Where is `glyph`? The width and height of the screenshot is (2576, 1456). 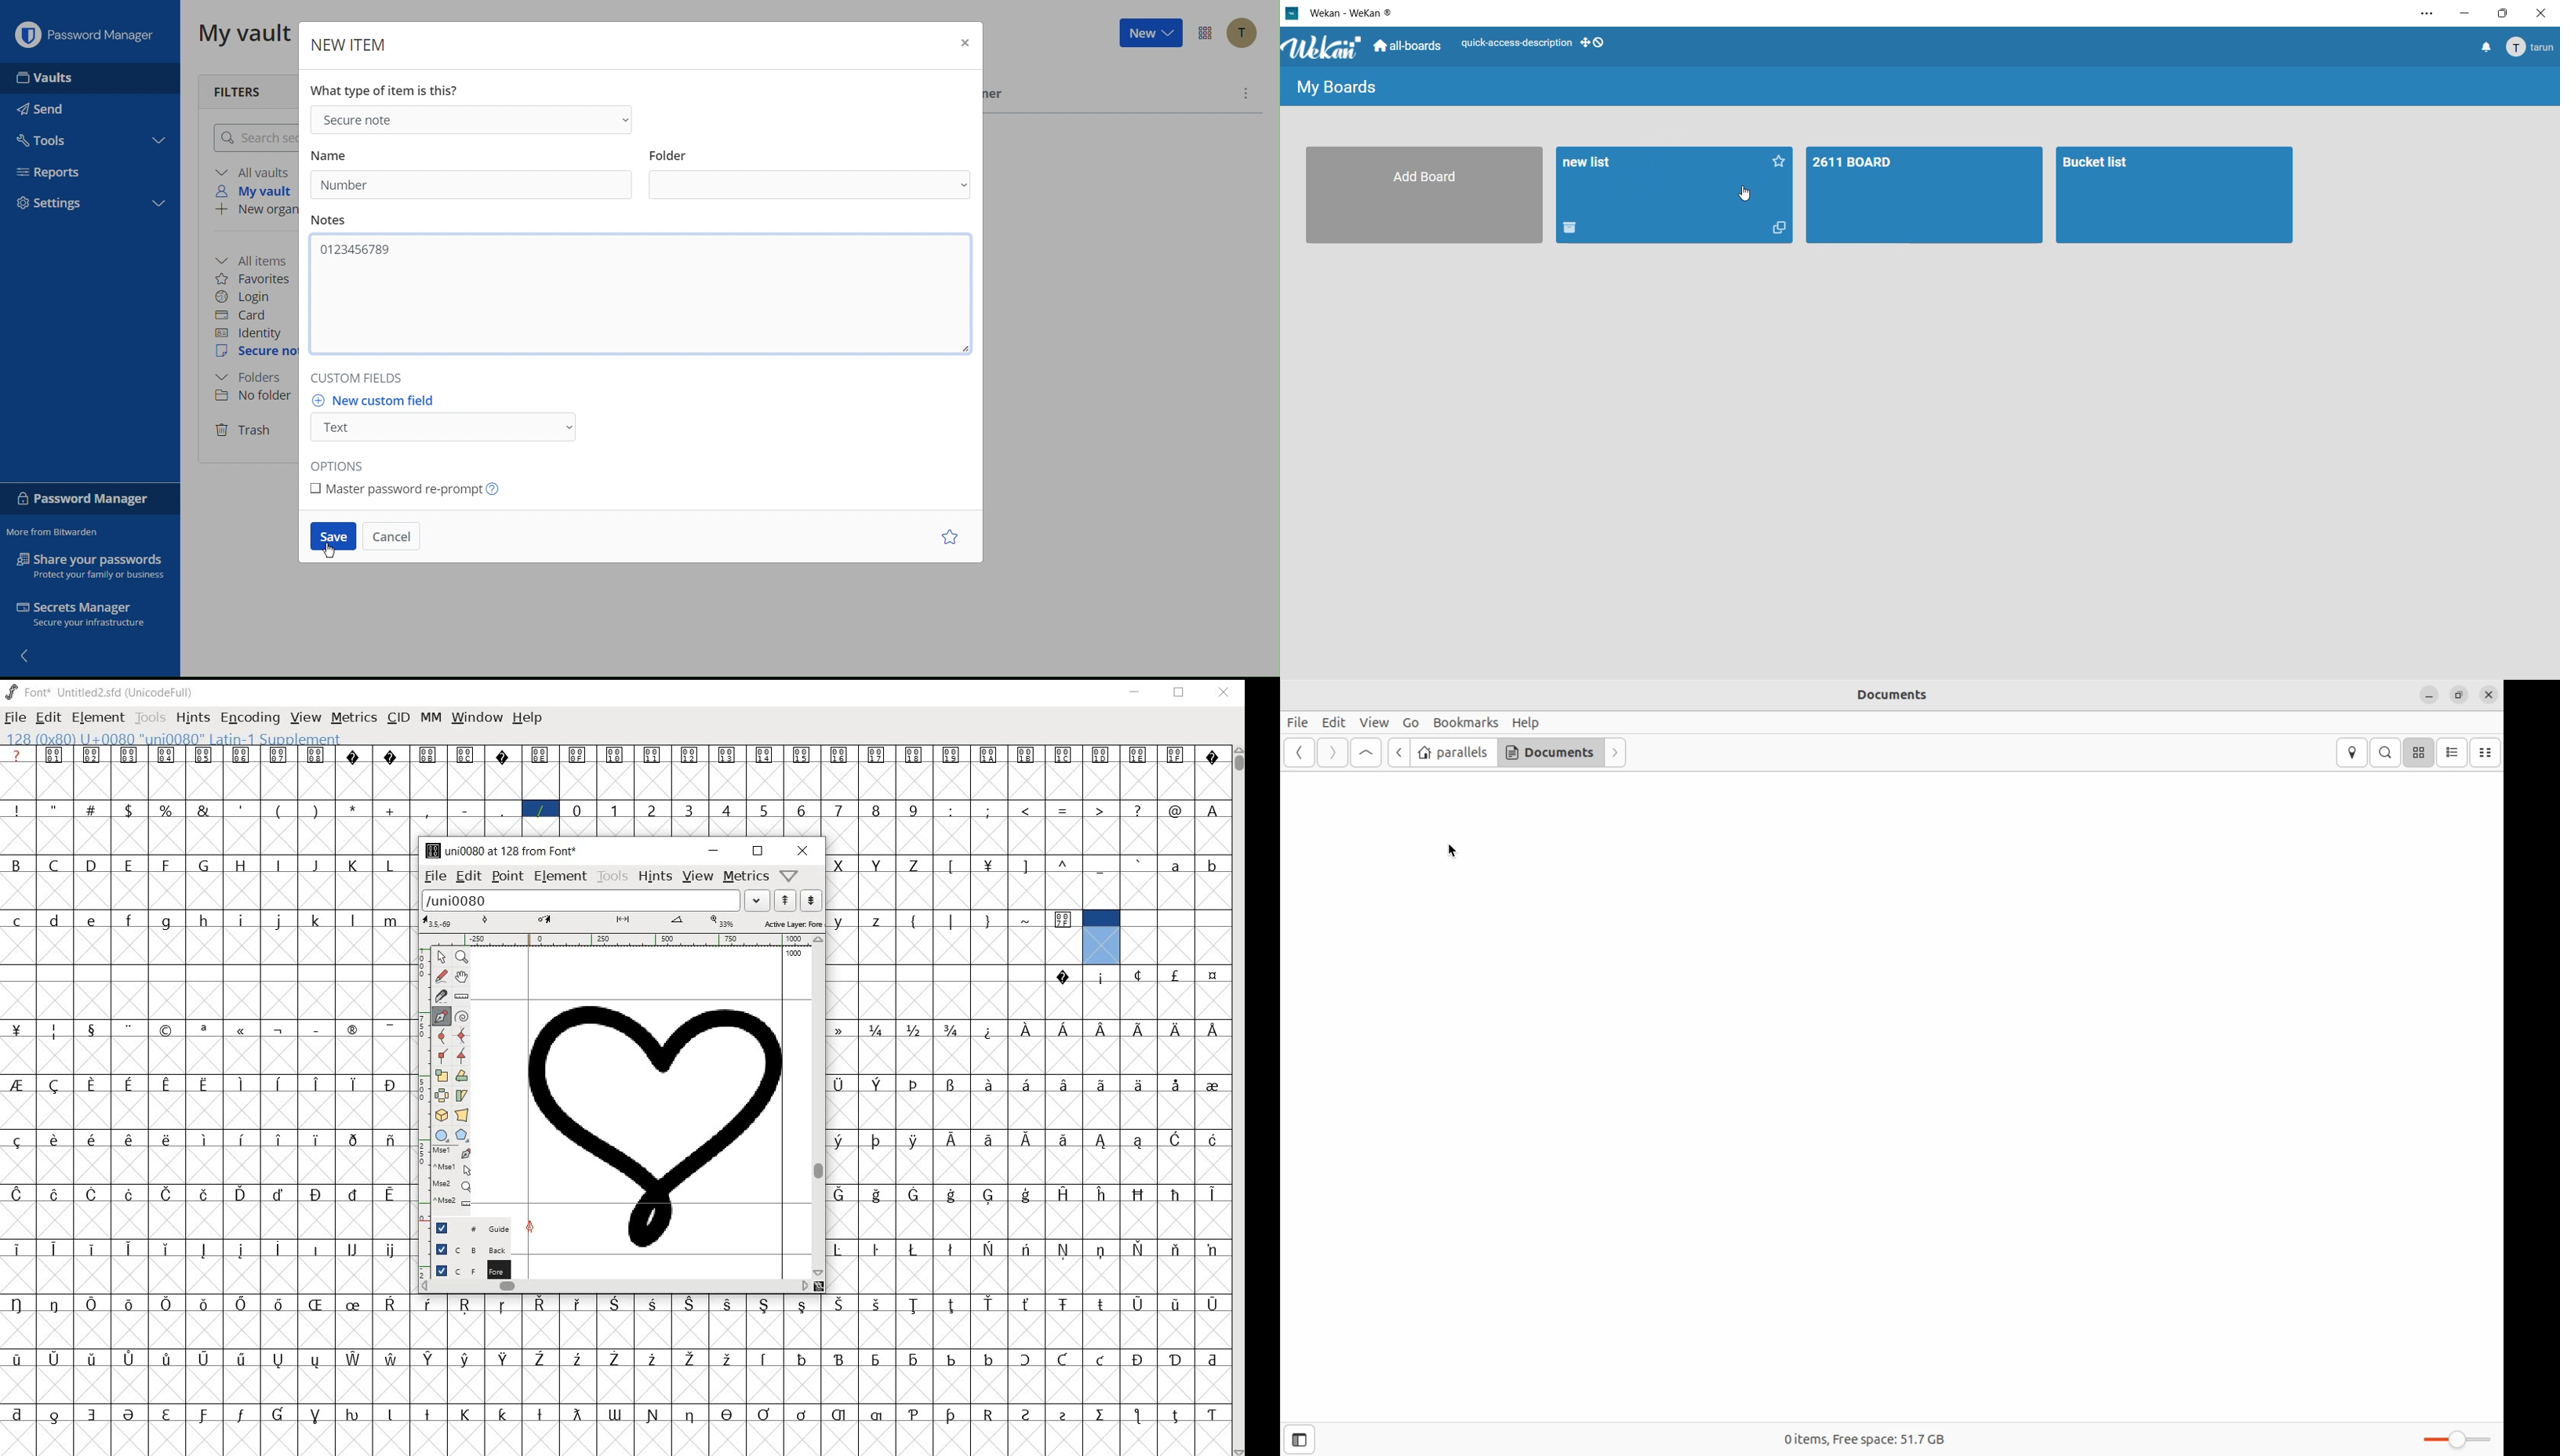
glyph is located at coordinates (241, 756).